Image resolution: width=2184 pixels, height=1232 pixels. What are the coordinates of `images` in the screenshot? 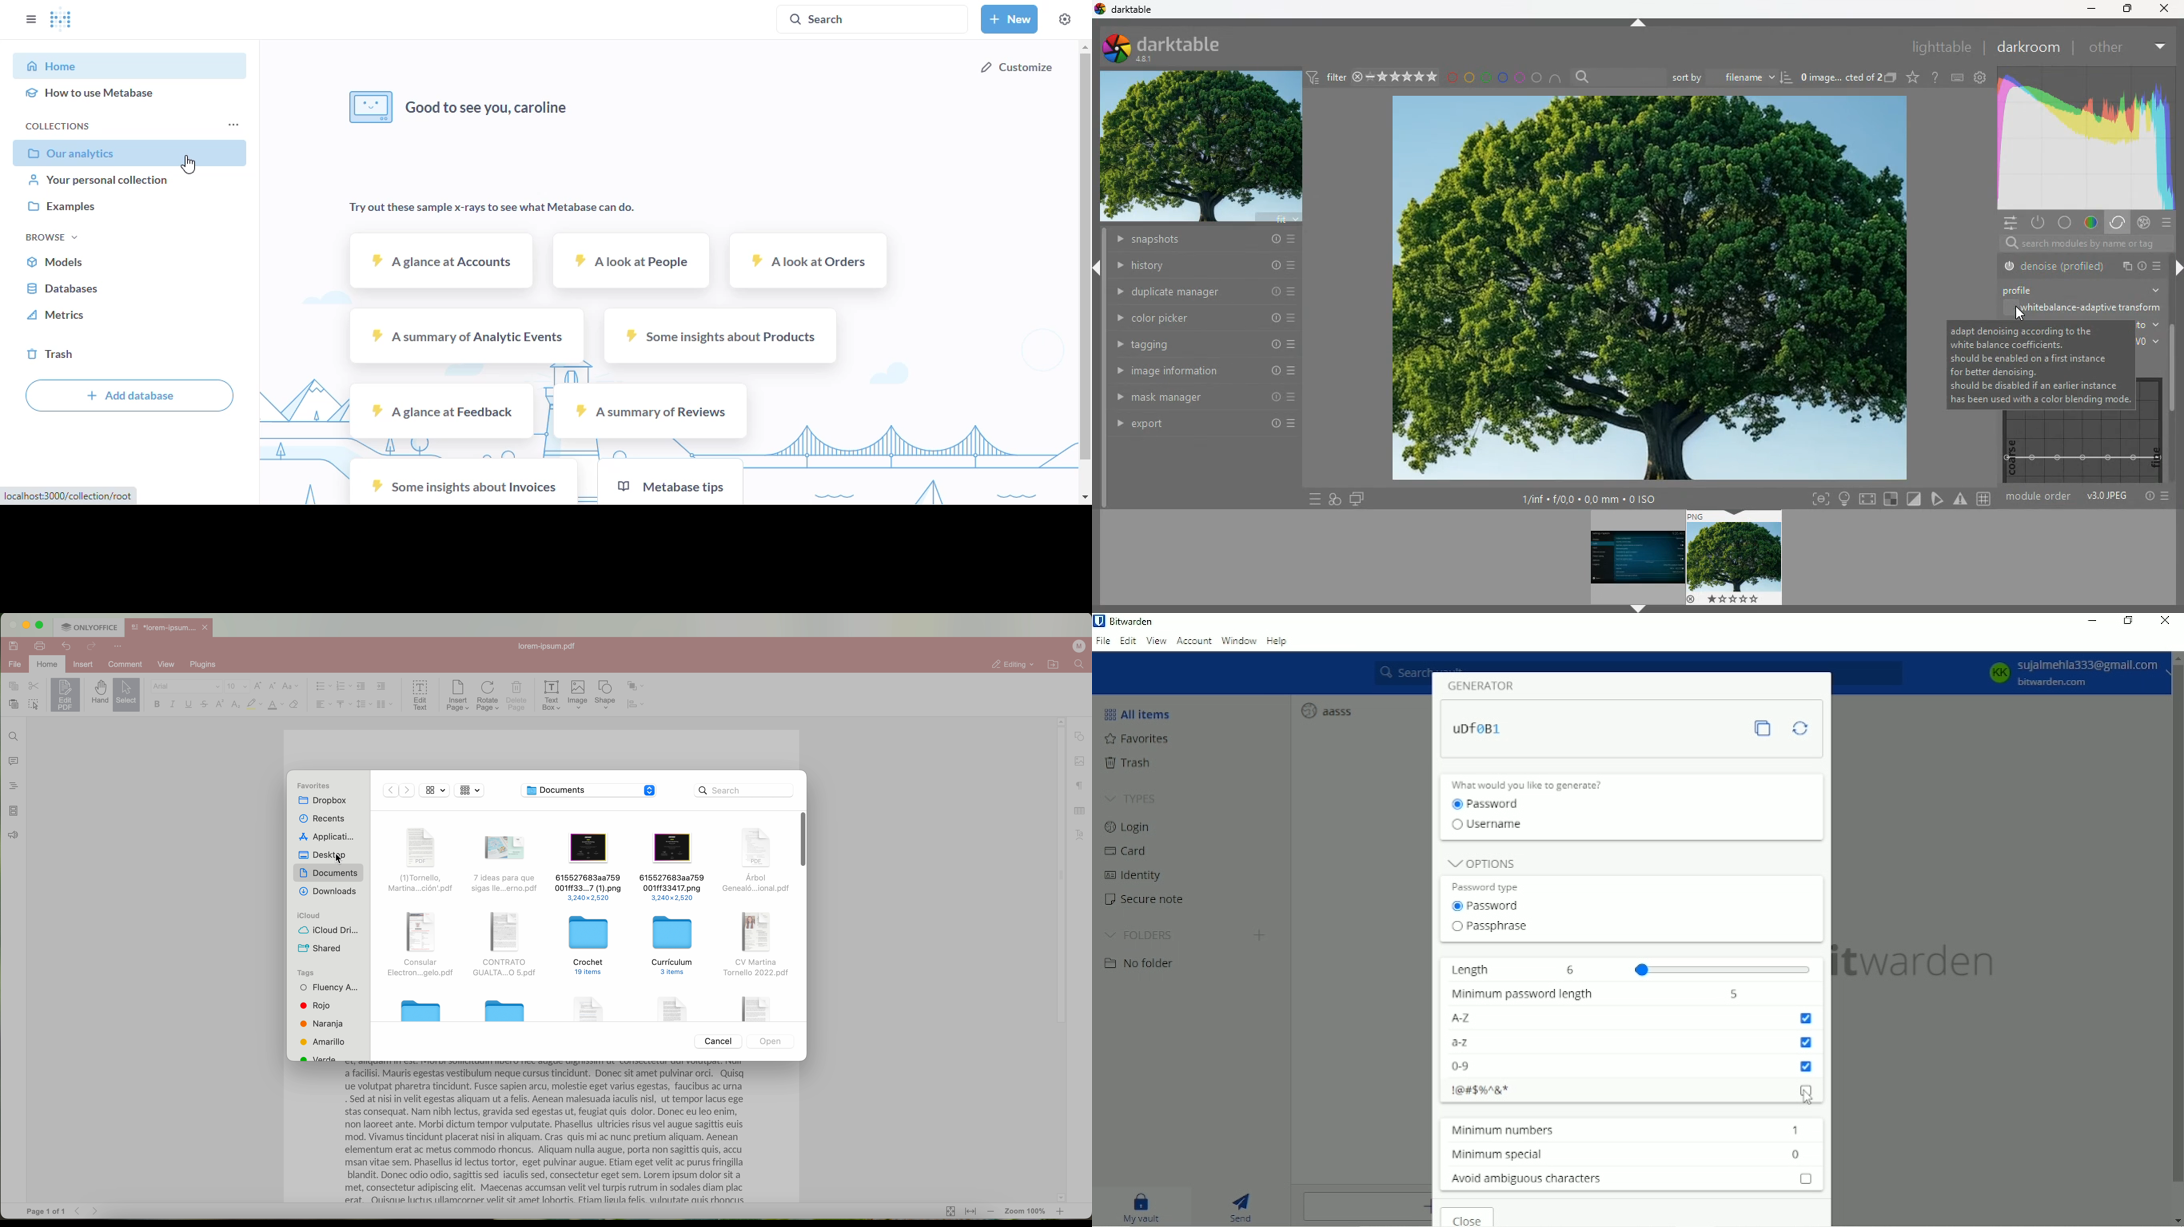 It's located at (1335, 500).